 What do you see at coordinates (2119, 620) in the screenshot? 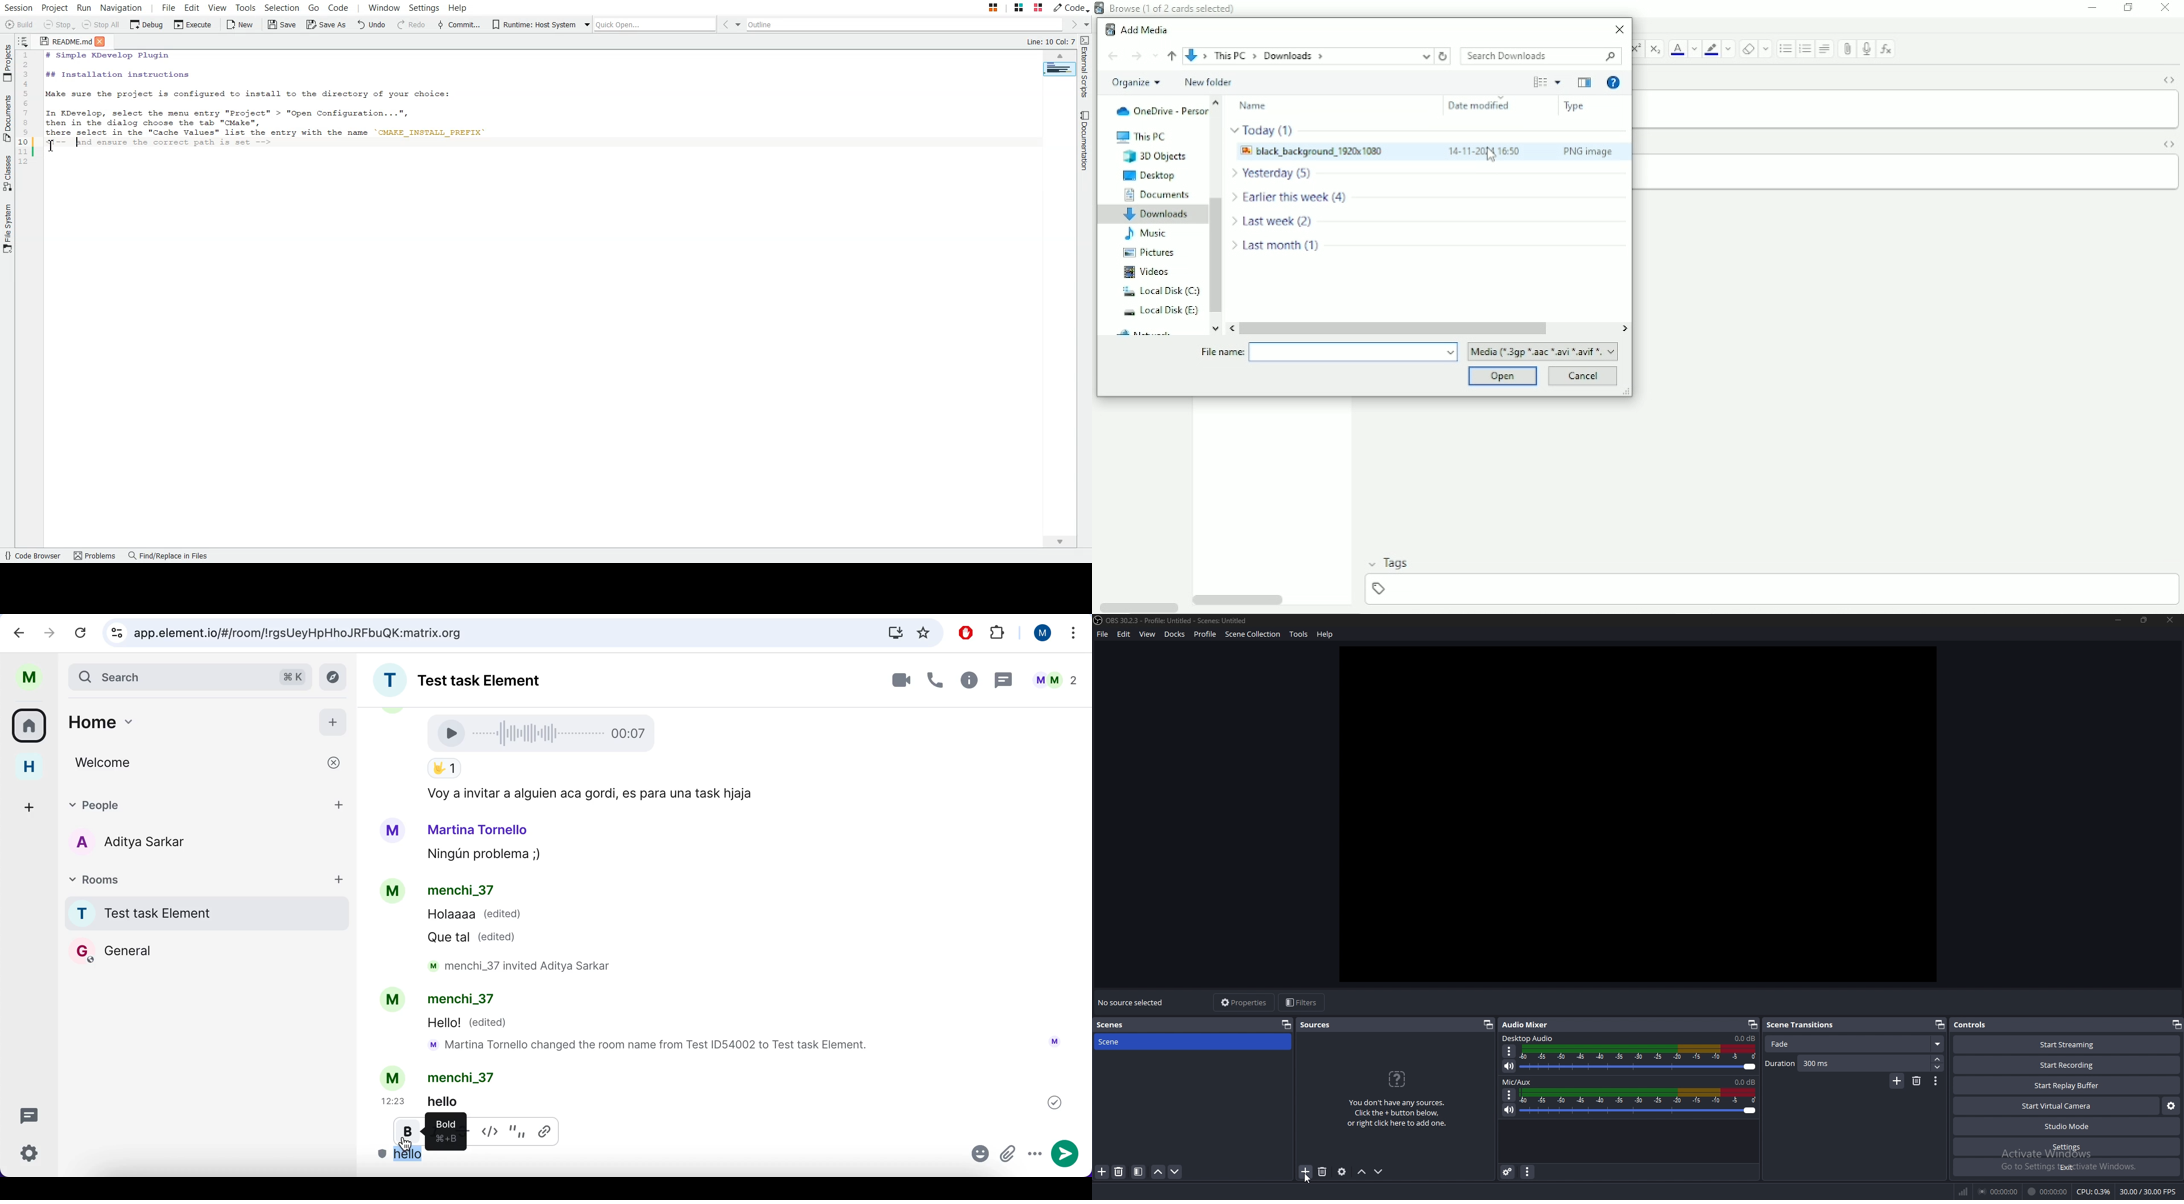
I see `minimize` at bounding box center [2119, 620].